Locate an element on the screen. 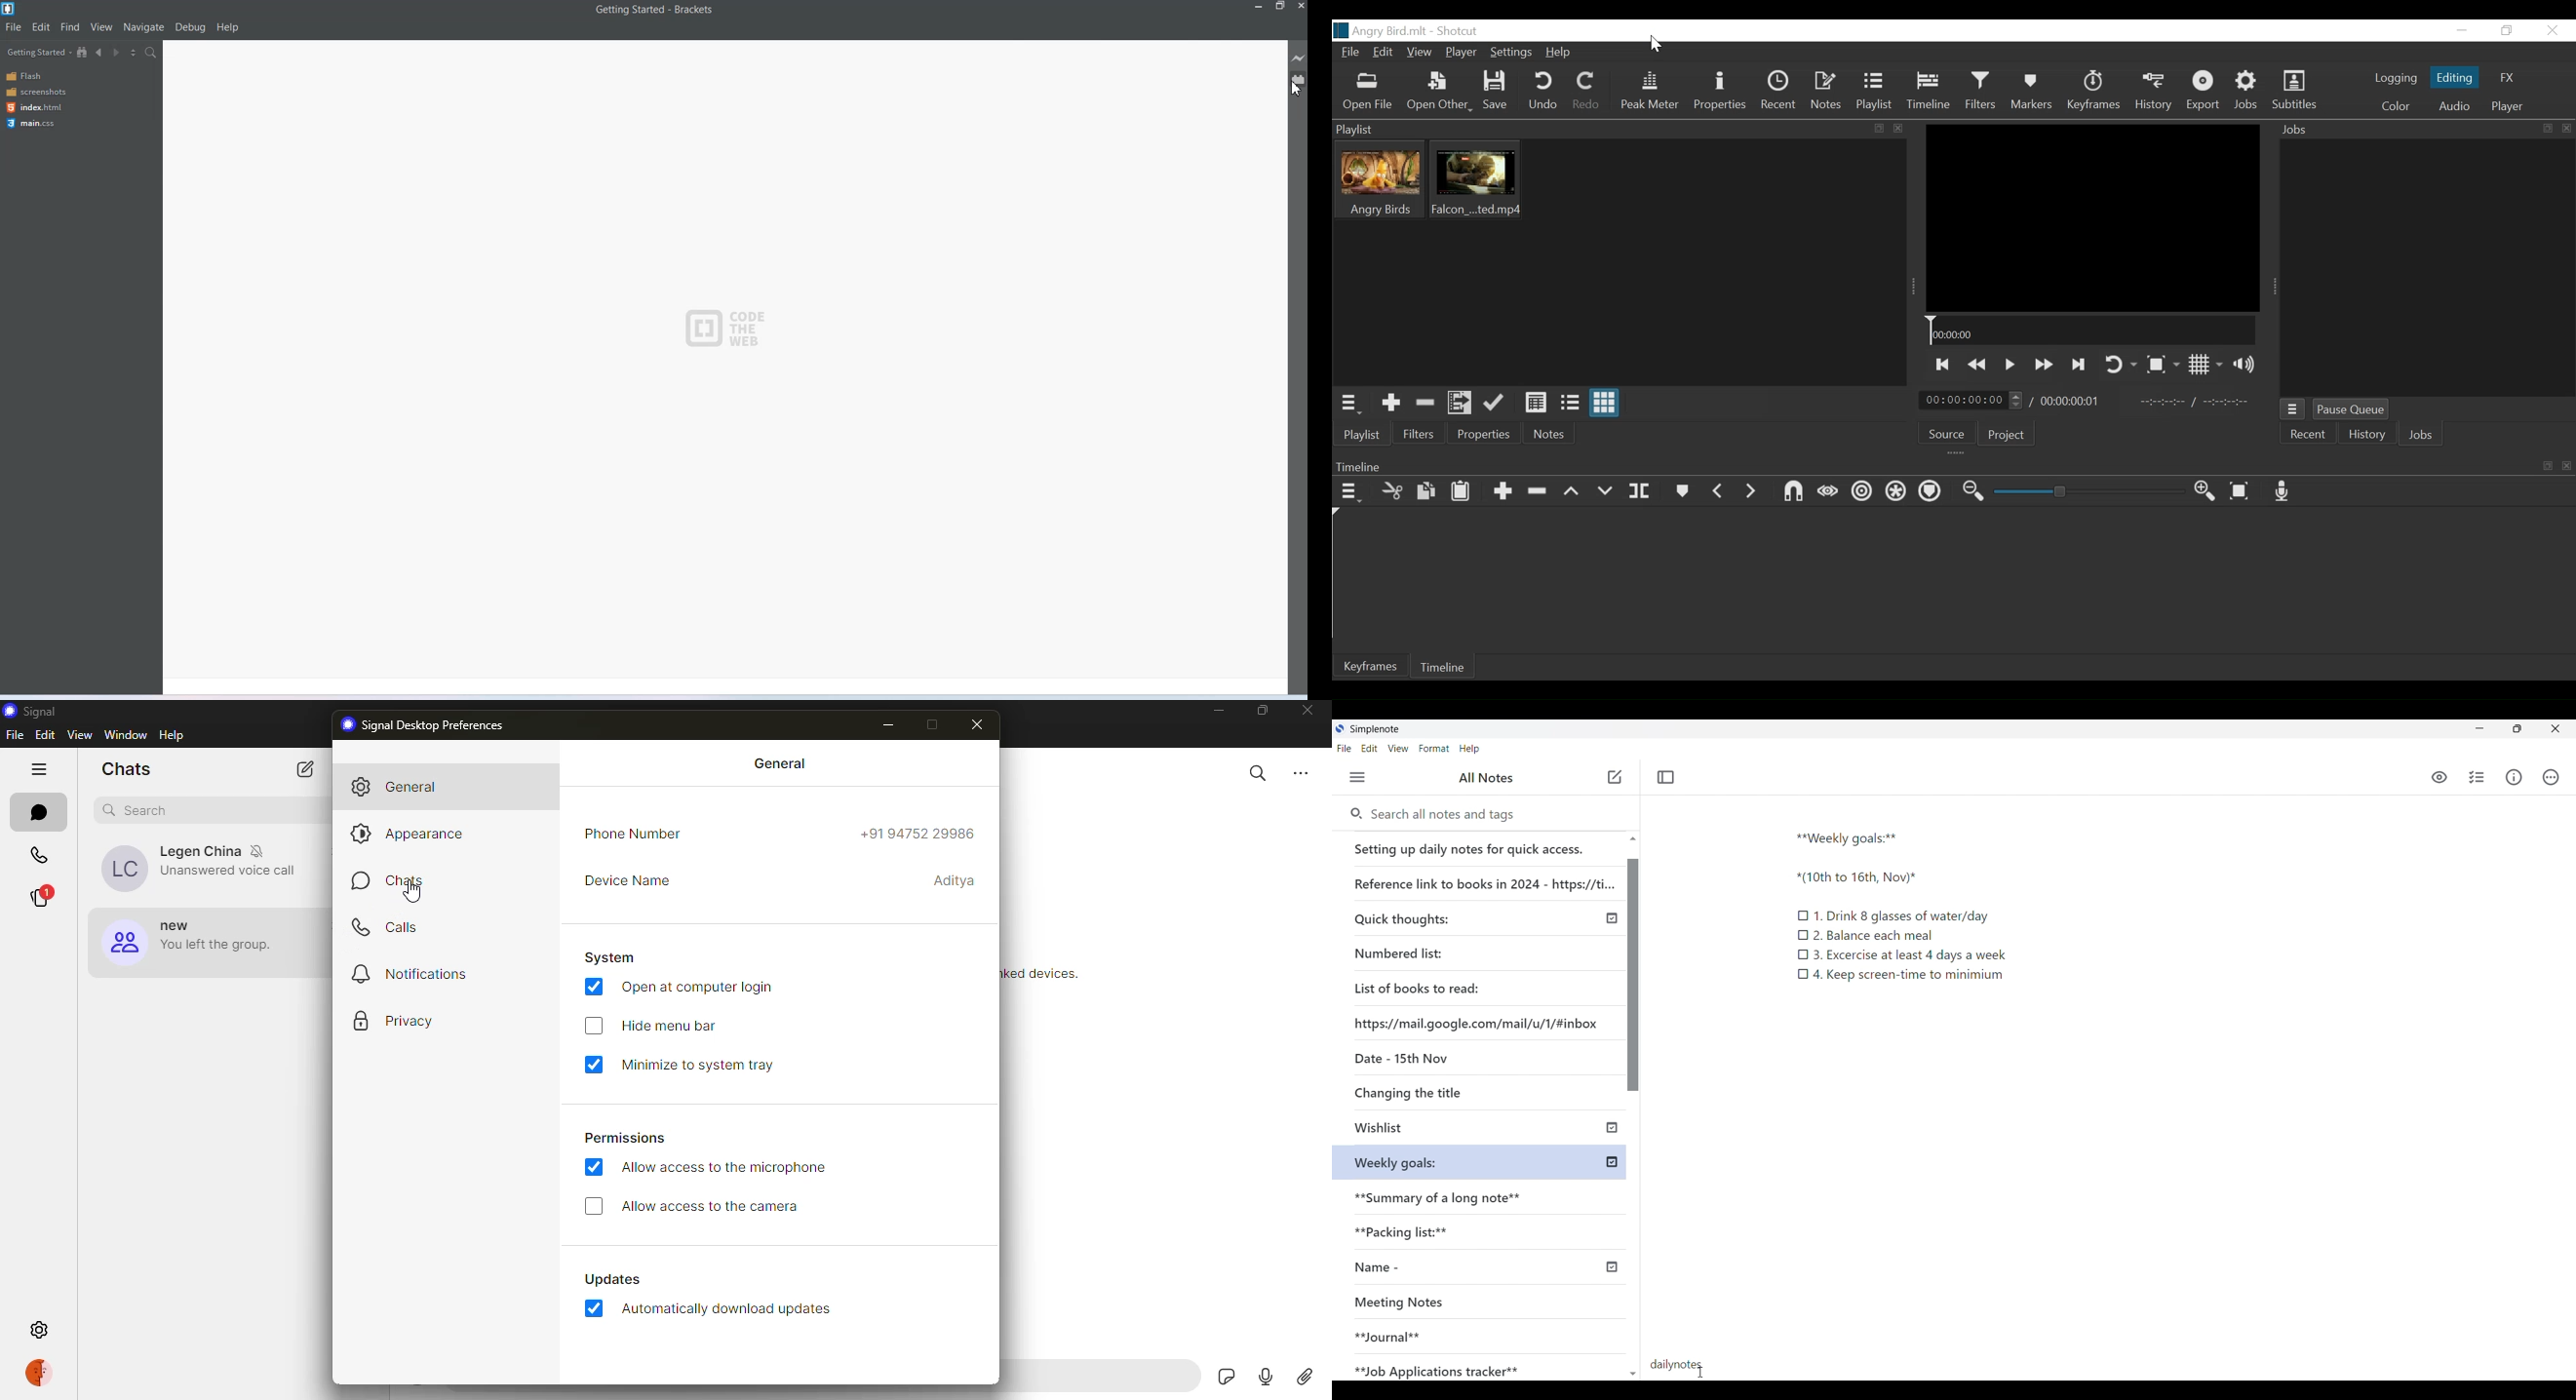  Maximise is located at coordinates (1280, 6).